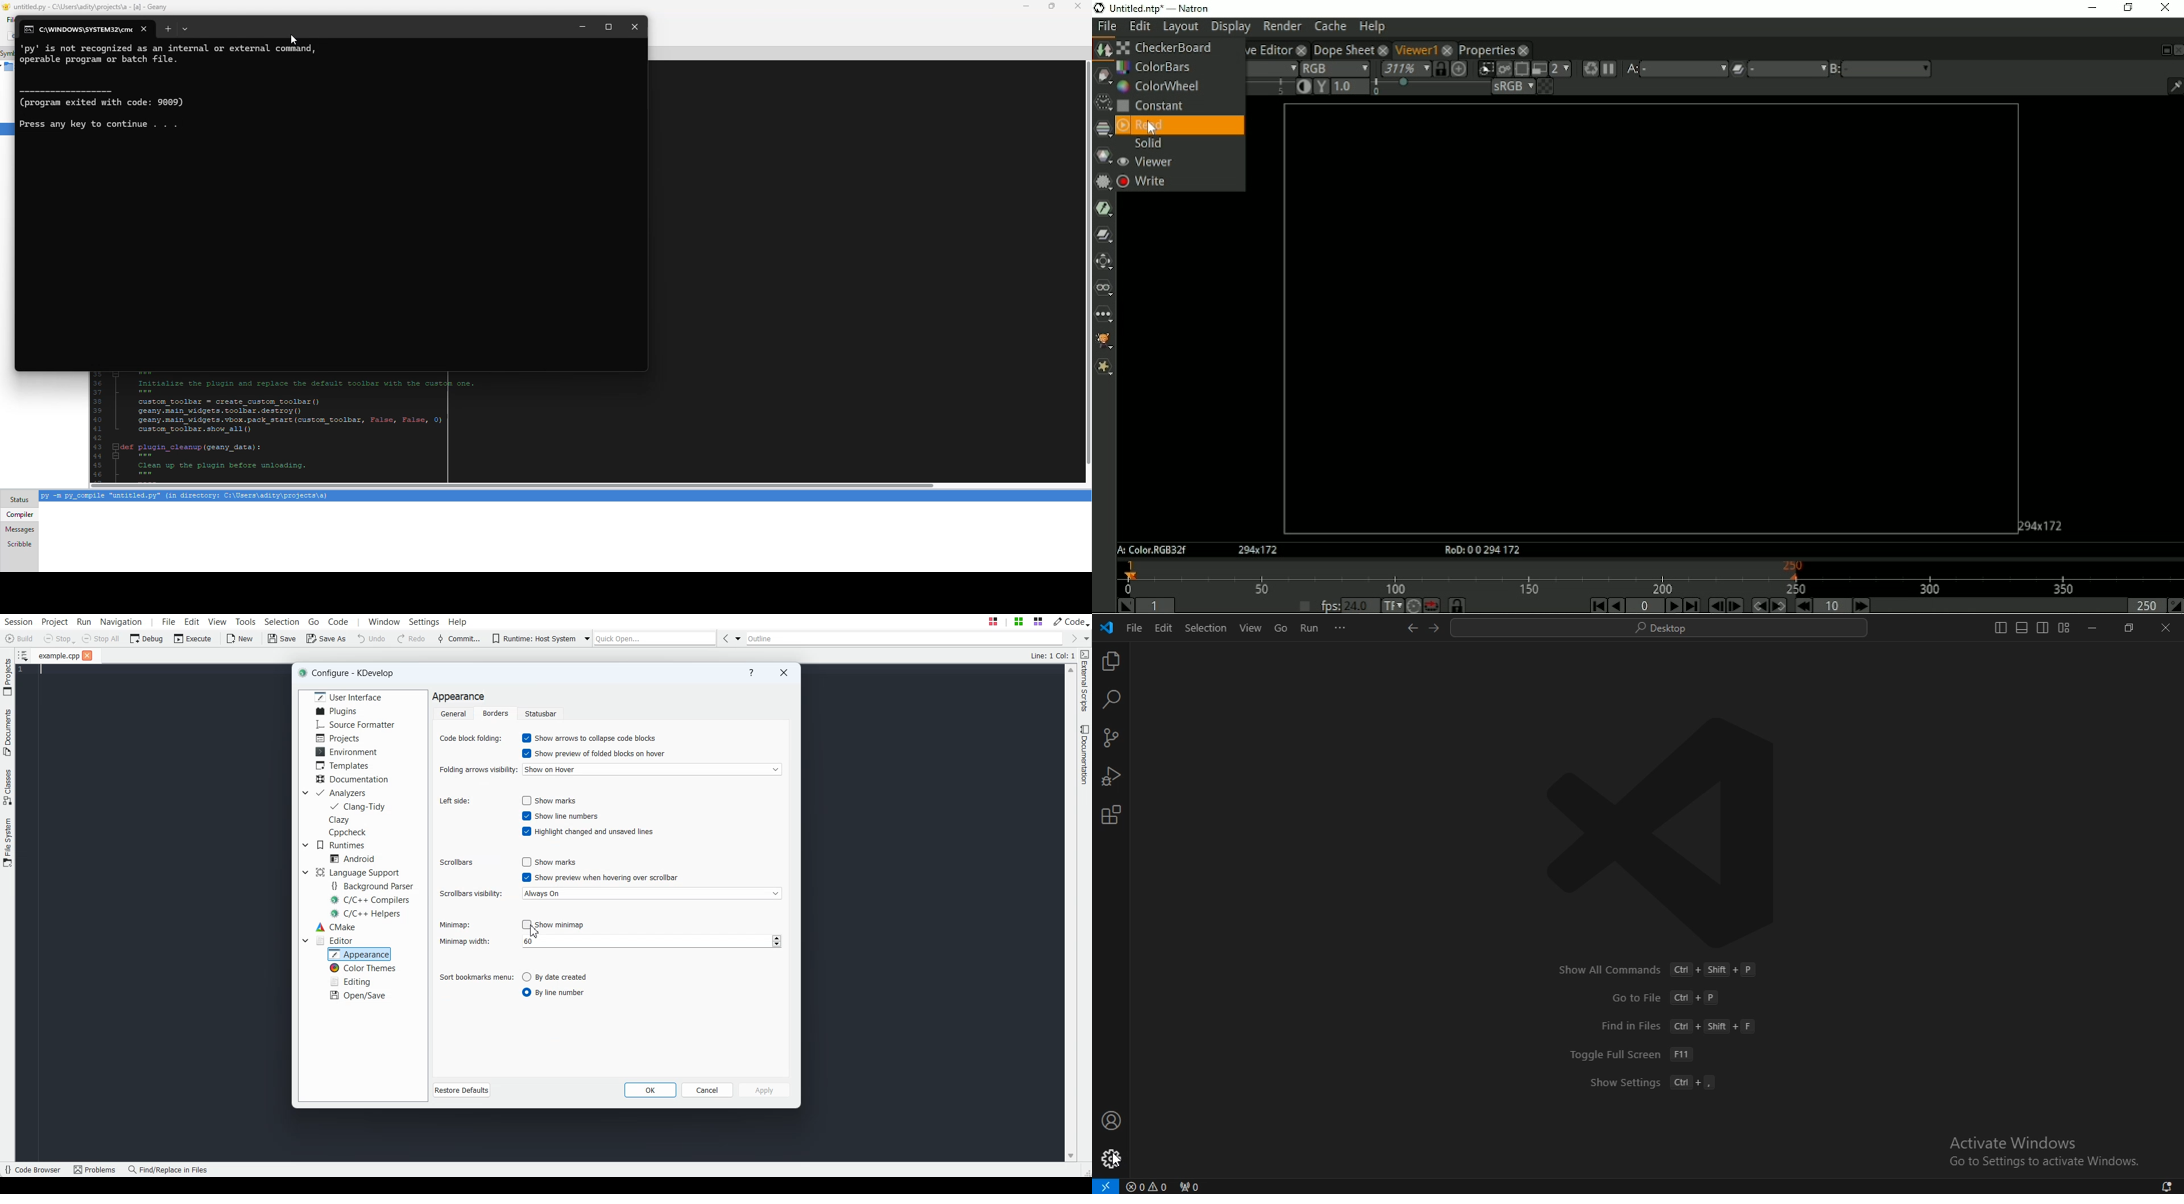 The height and width of the screenshot is (1204, 2184). What do you see at coordinates (1679, 1026) in the screenshot?
I see `text` at bounding box center [1679, 1026].